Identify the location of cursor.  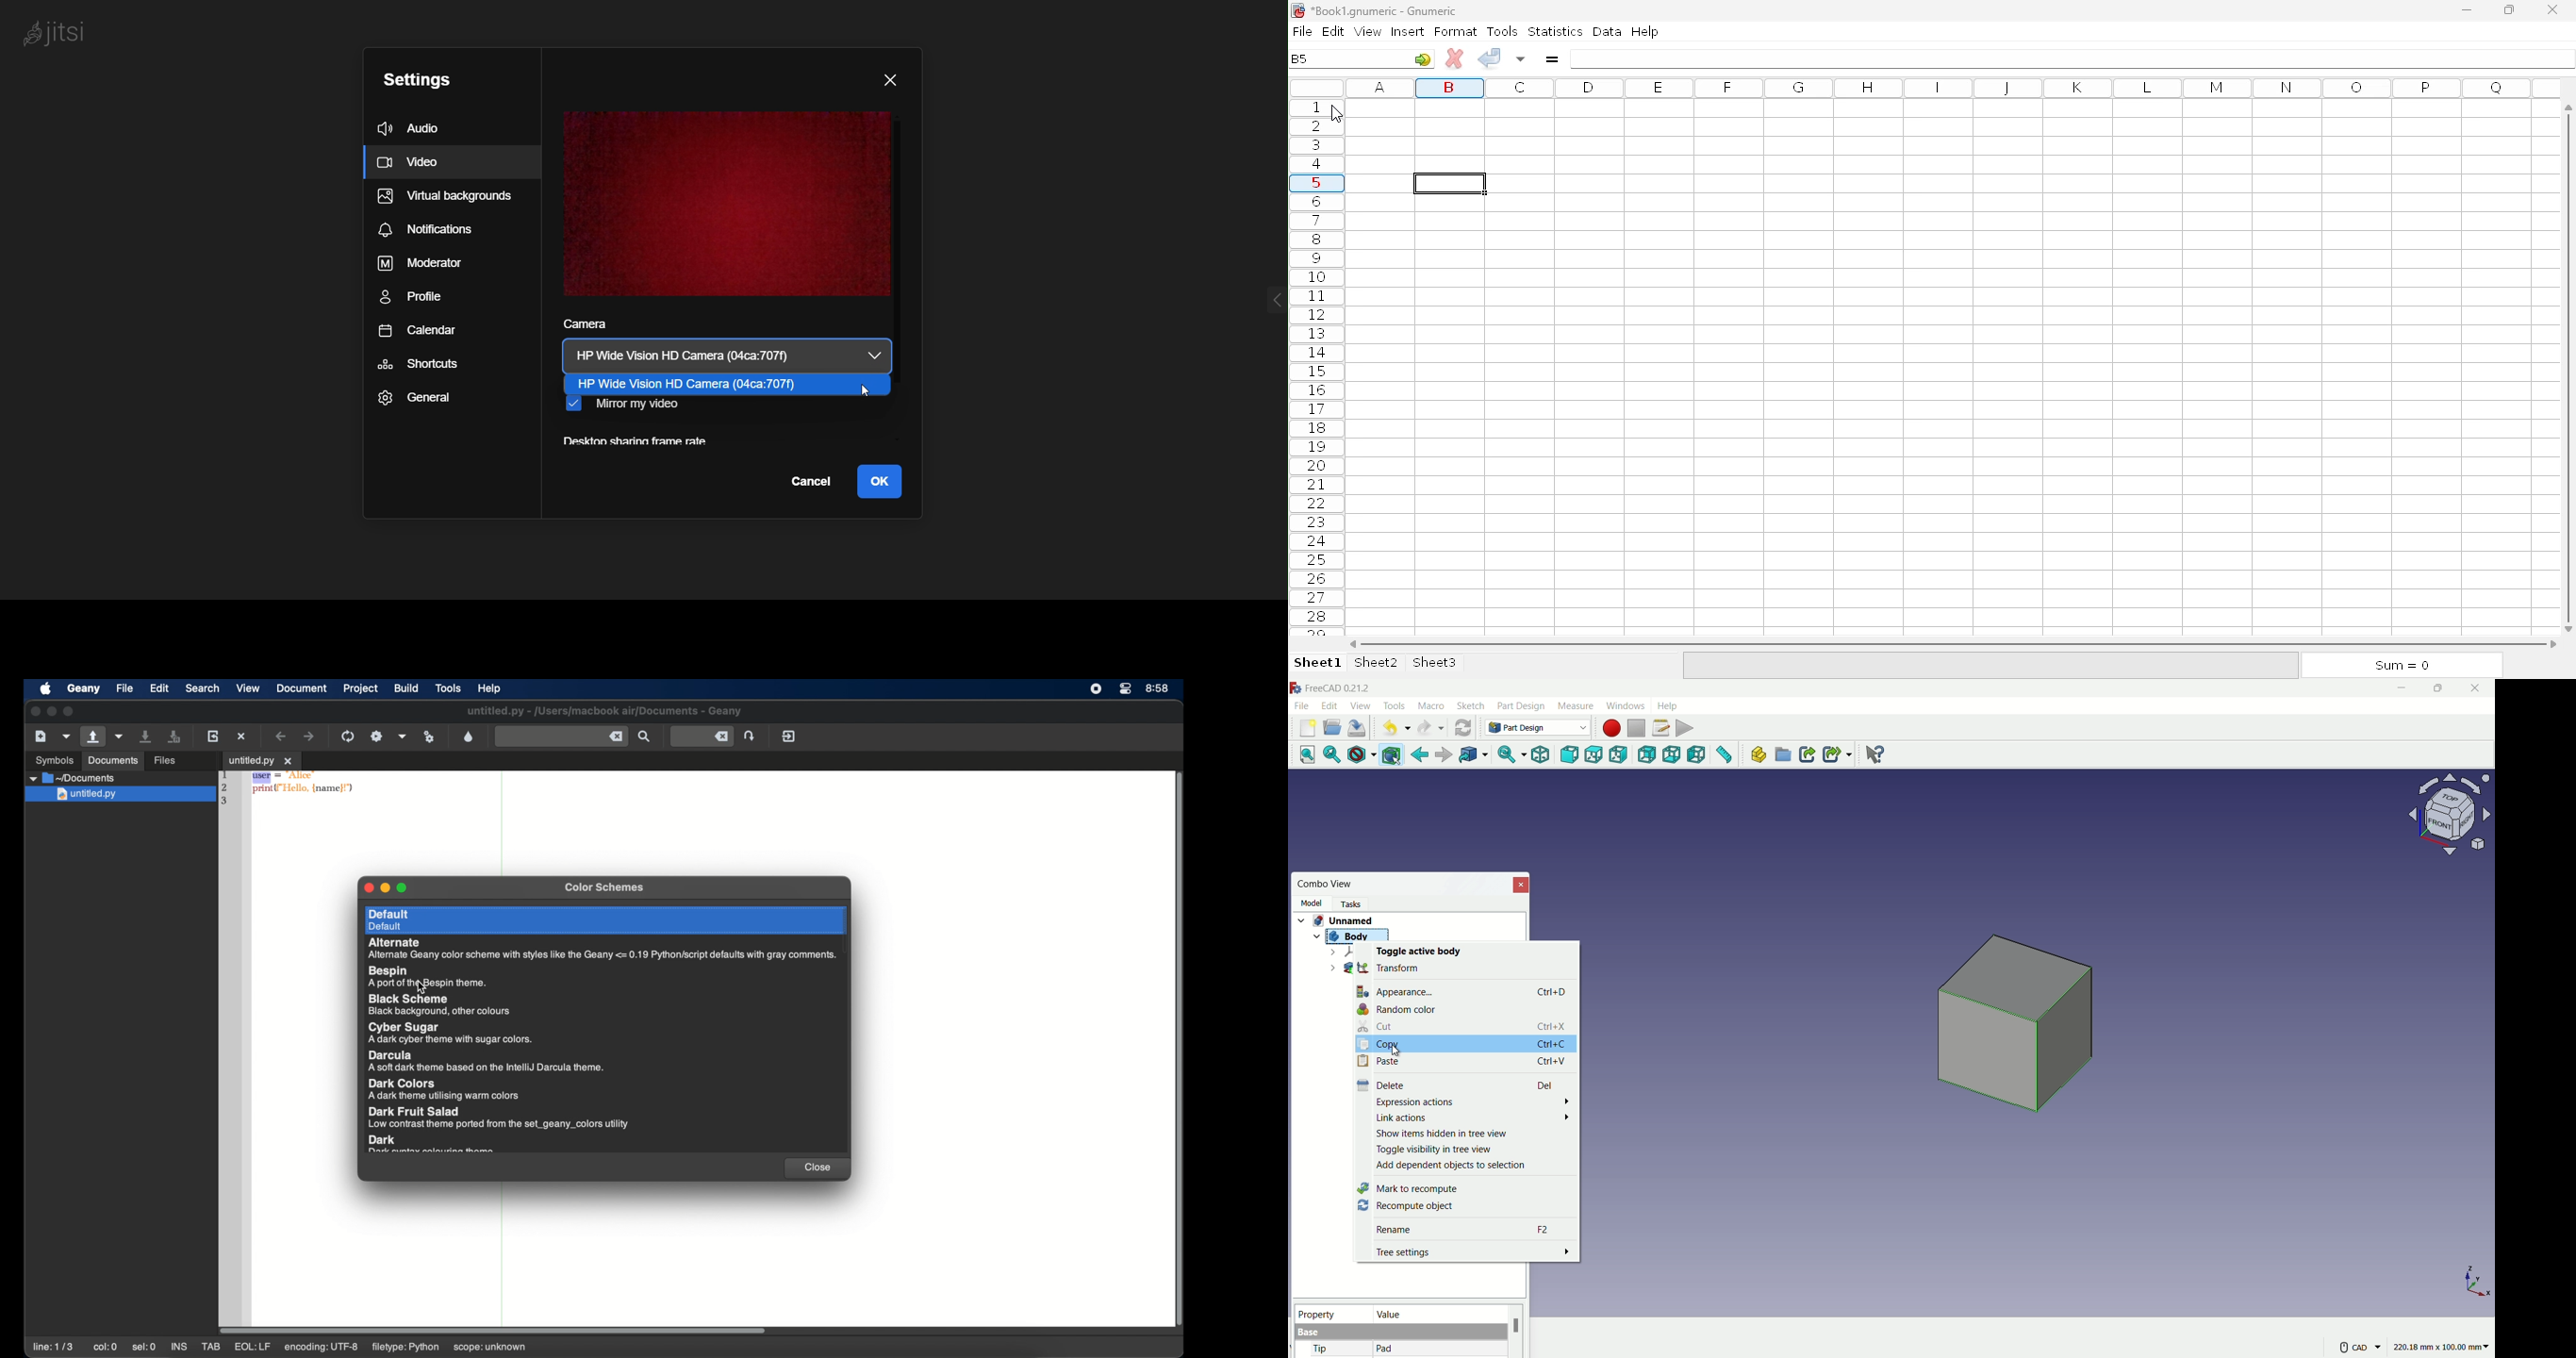
(869, 392).